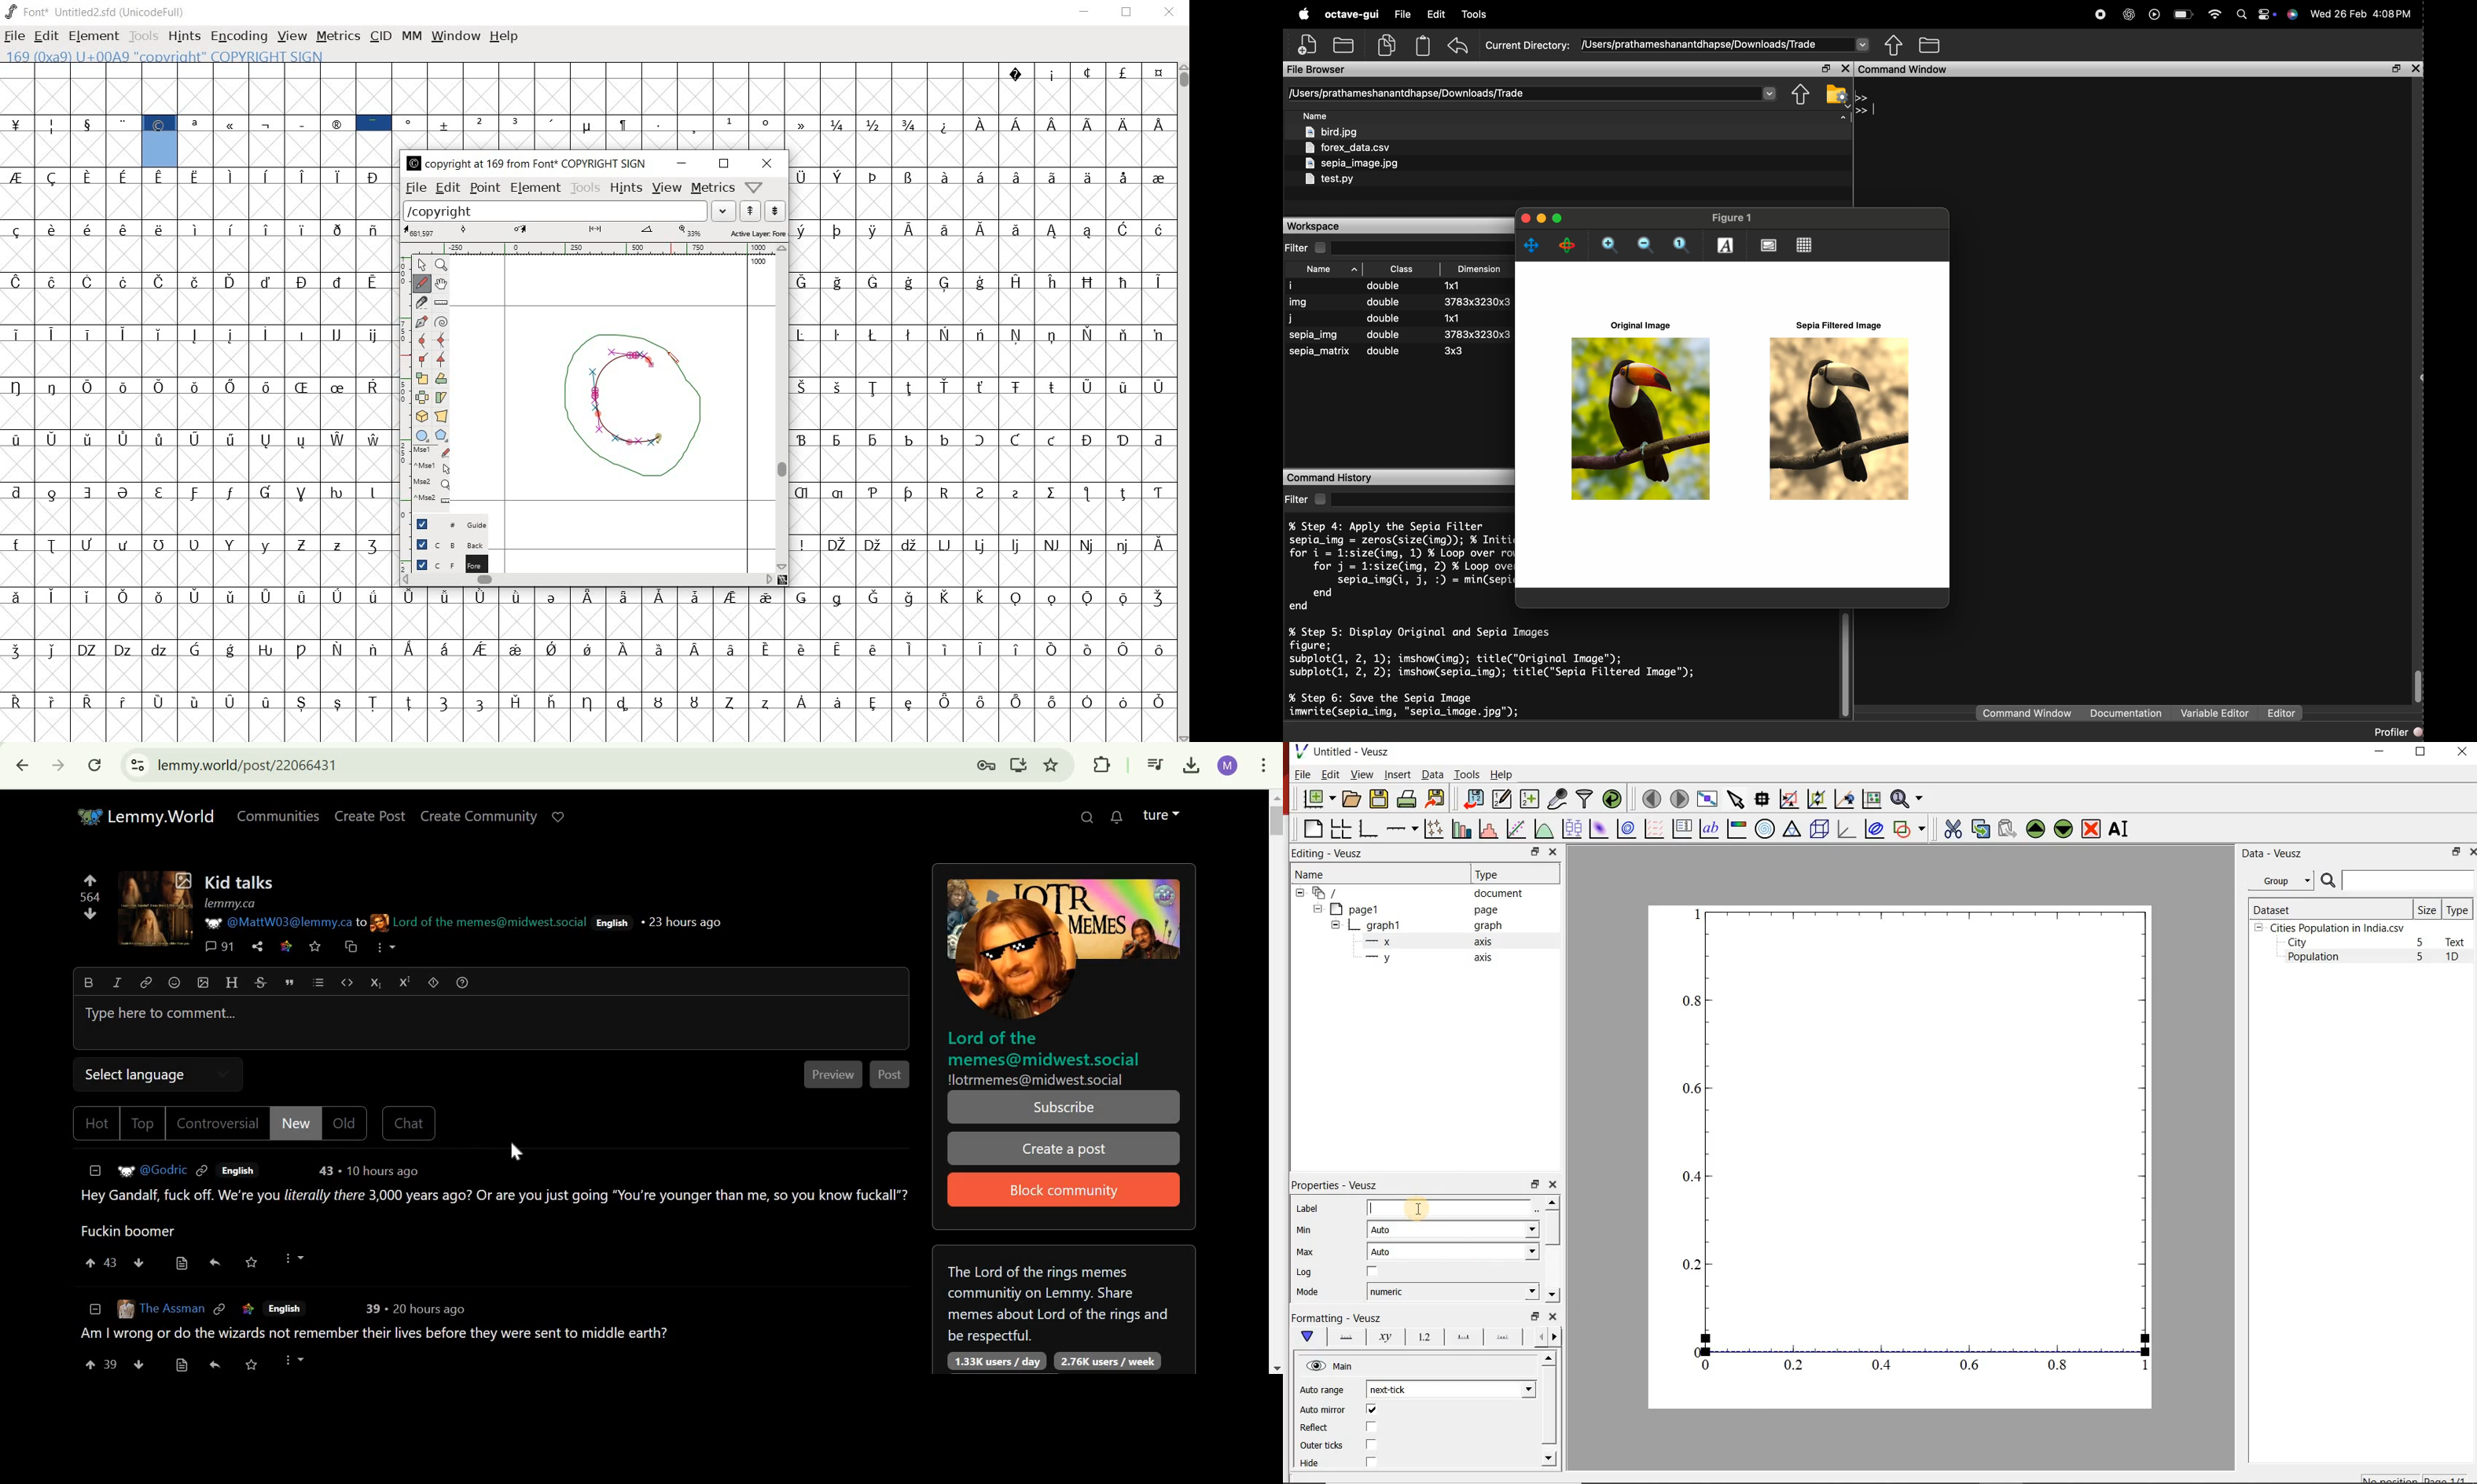 The height and width of the screenshot is (1484, 2492). Describe the element at coordinates (1732, 218) in the screenshot. I see `Figure 1` at that location.